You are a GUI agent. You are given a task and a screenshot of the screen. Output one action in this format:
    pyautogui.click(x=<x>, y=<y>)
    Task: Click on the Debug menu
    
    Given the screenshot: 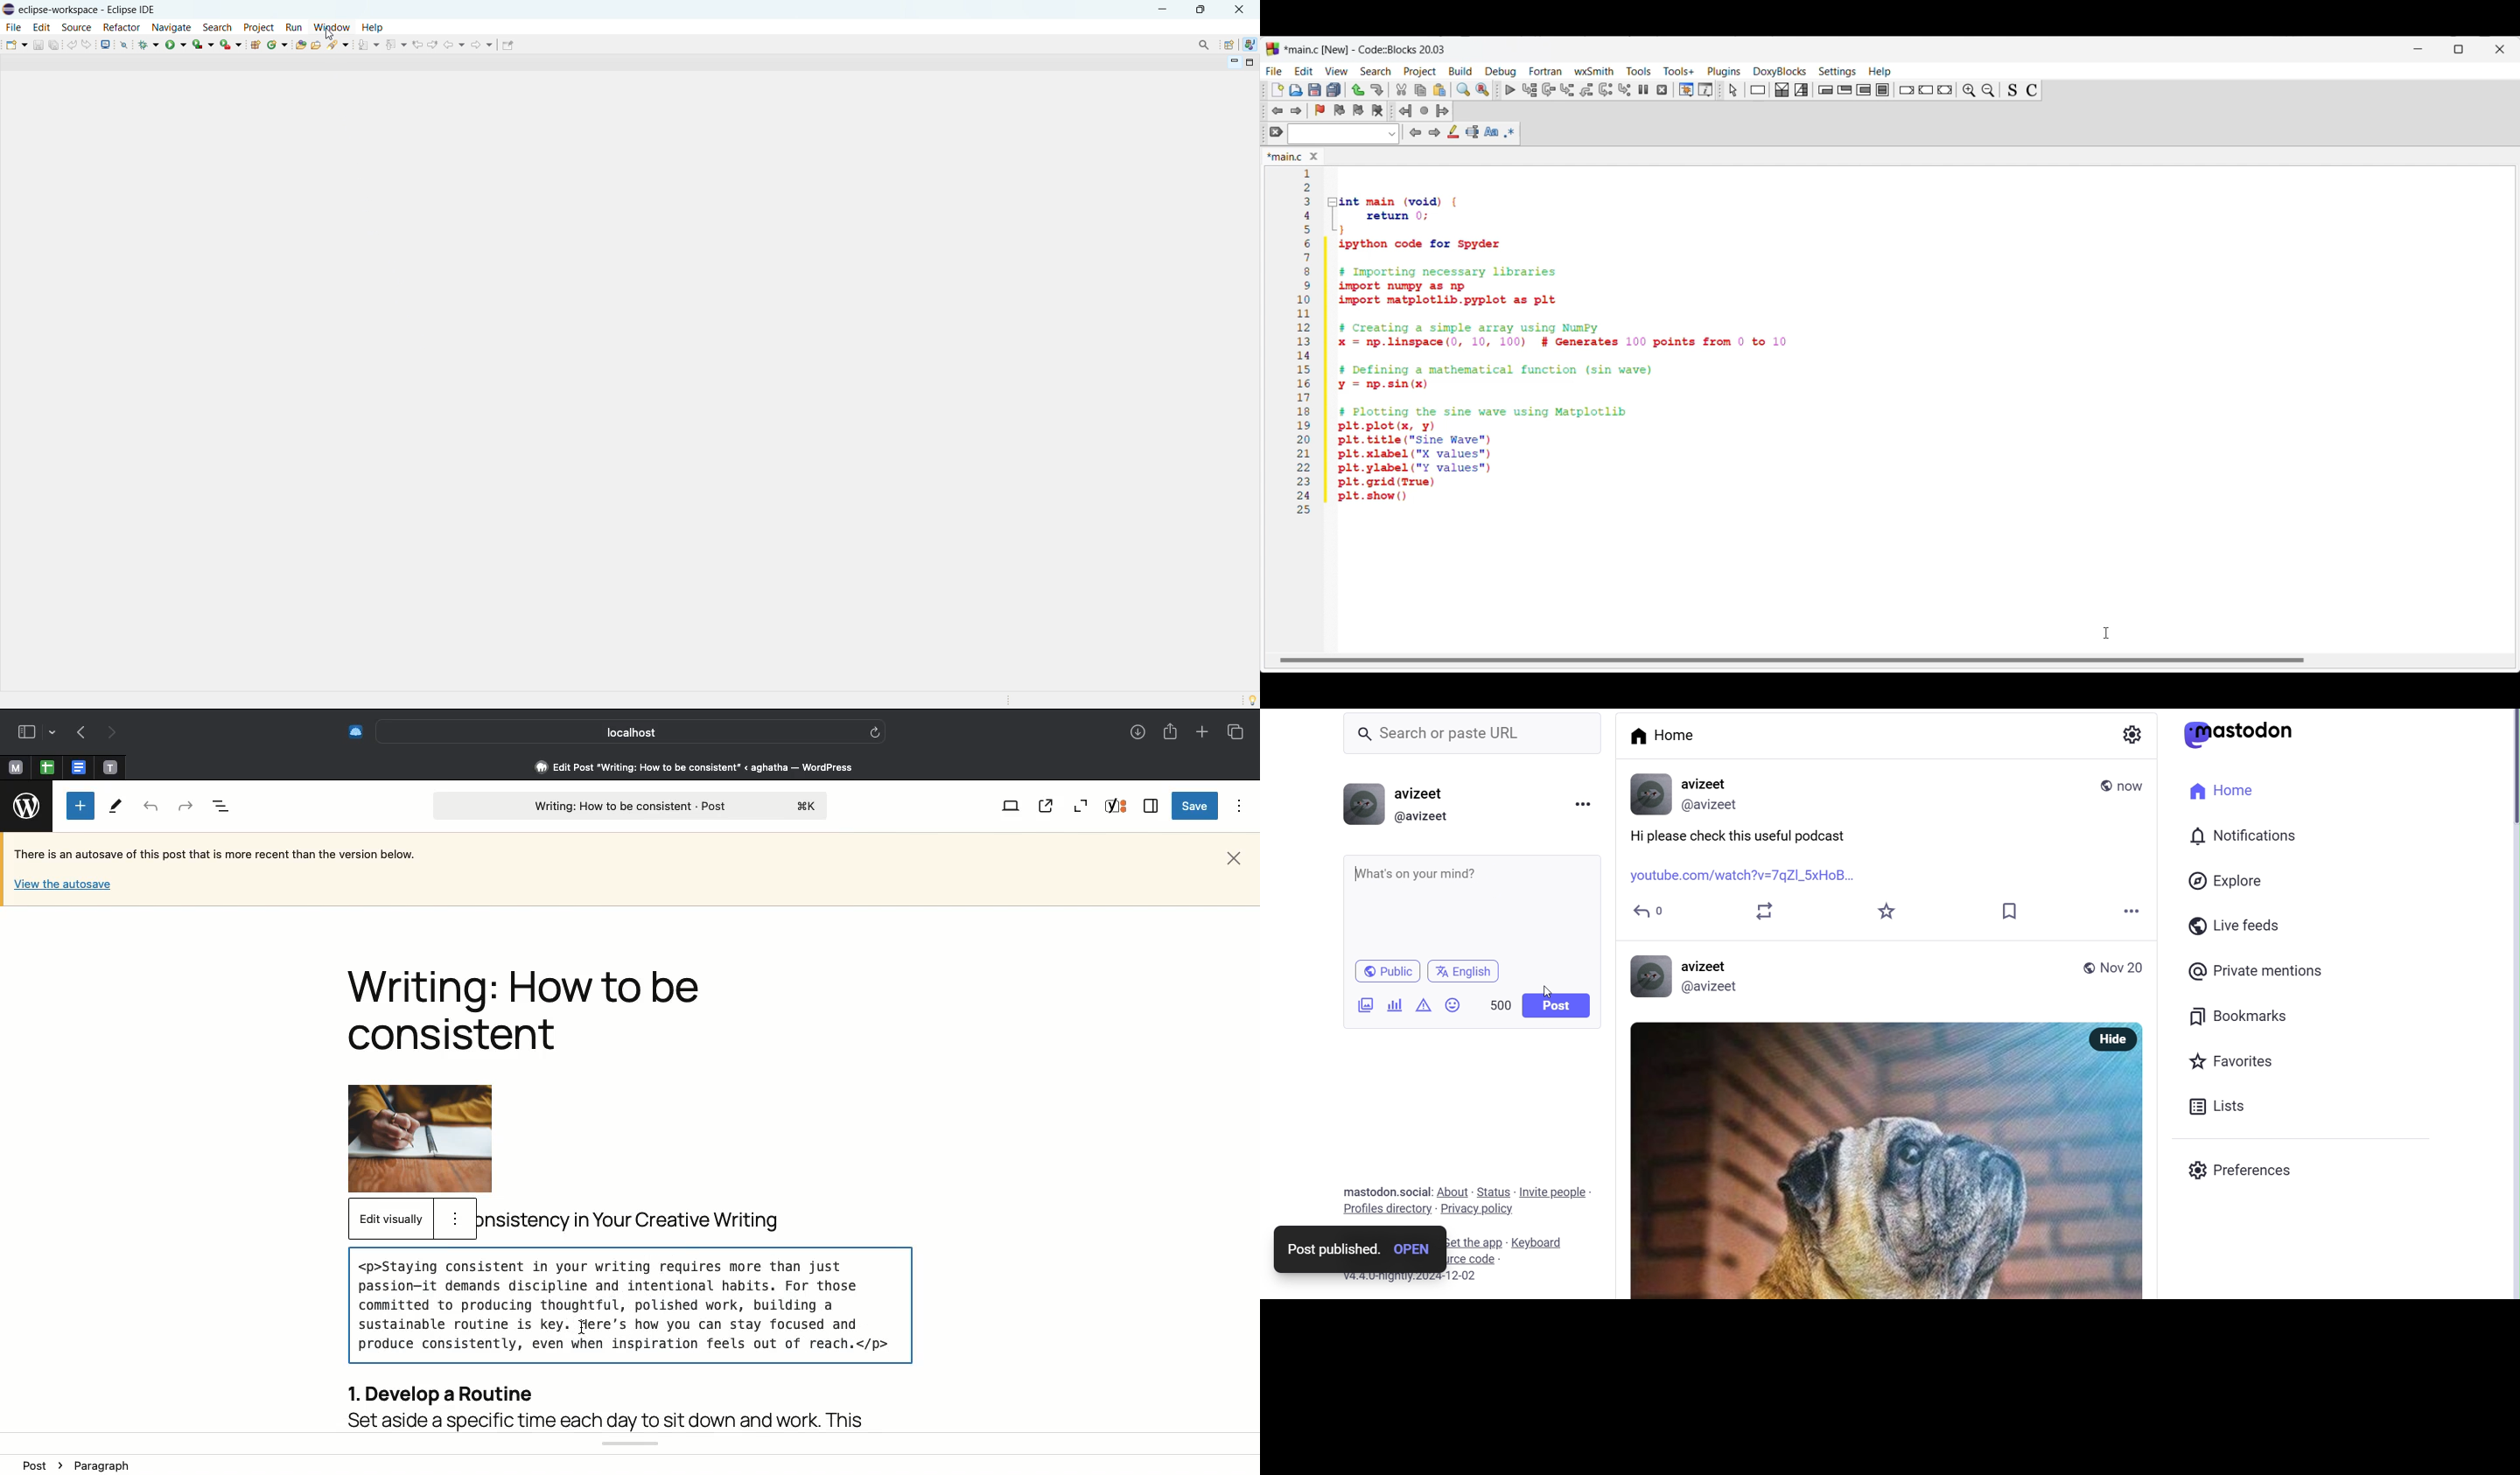 What is the action you would take?
    pyautogui.click(x=1500, y=72)
    